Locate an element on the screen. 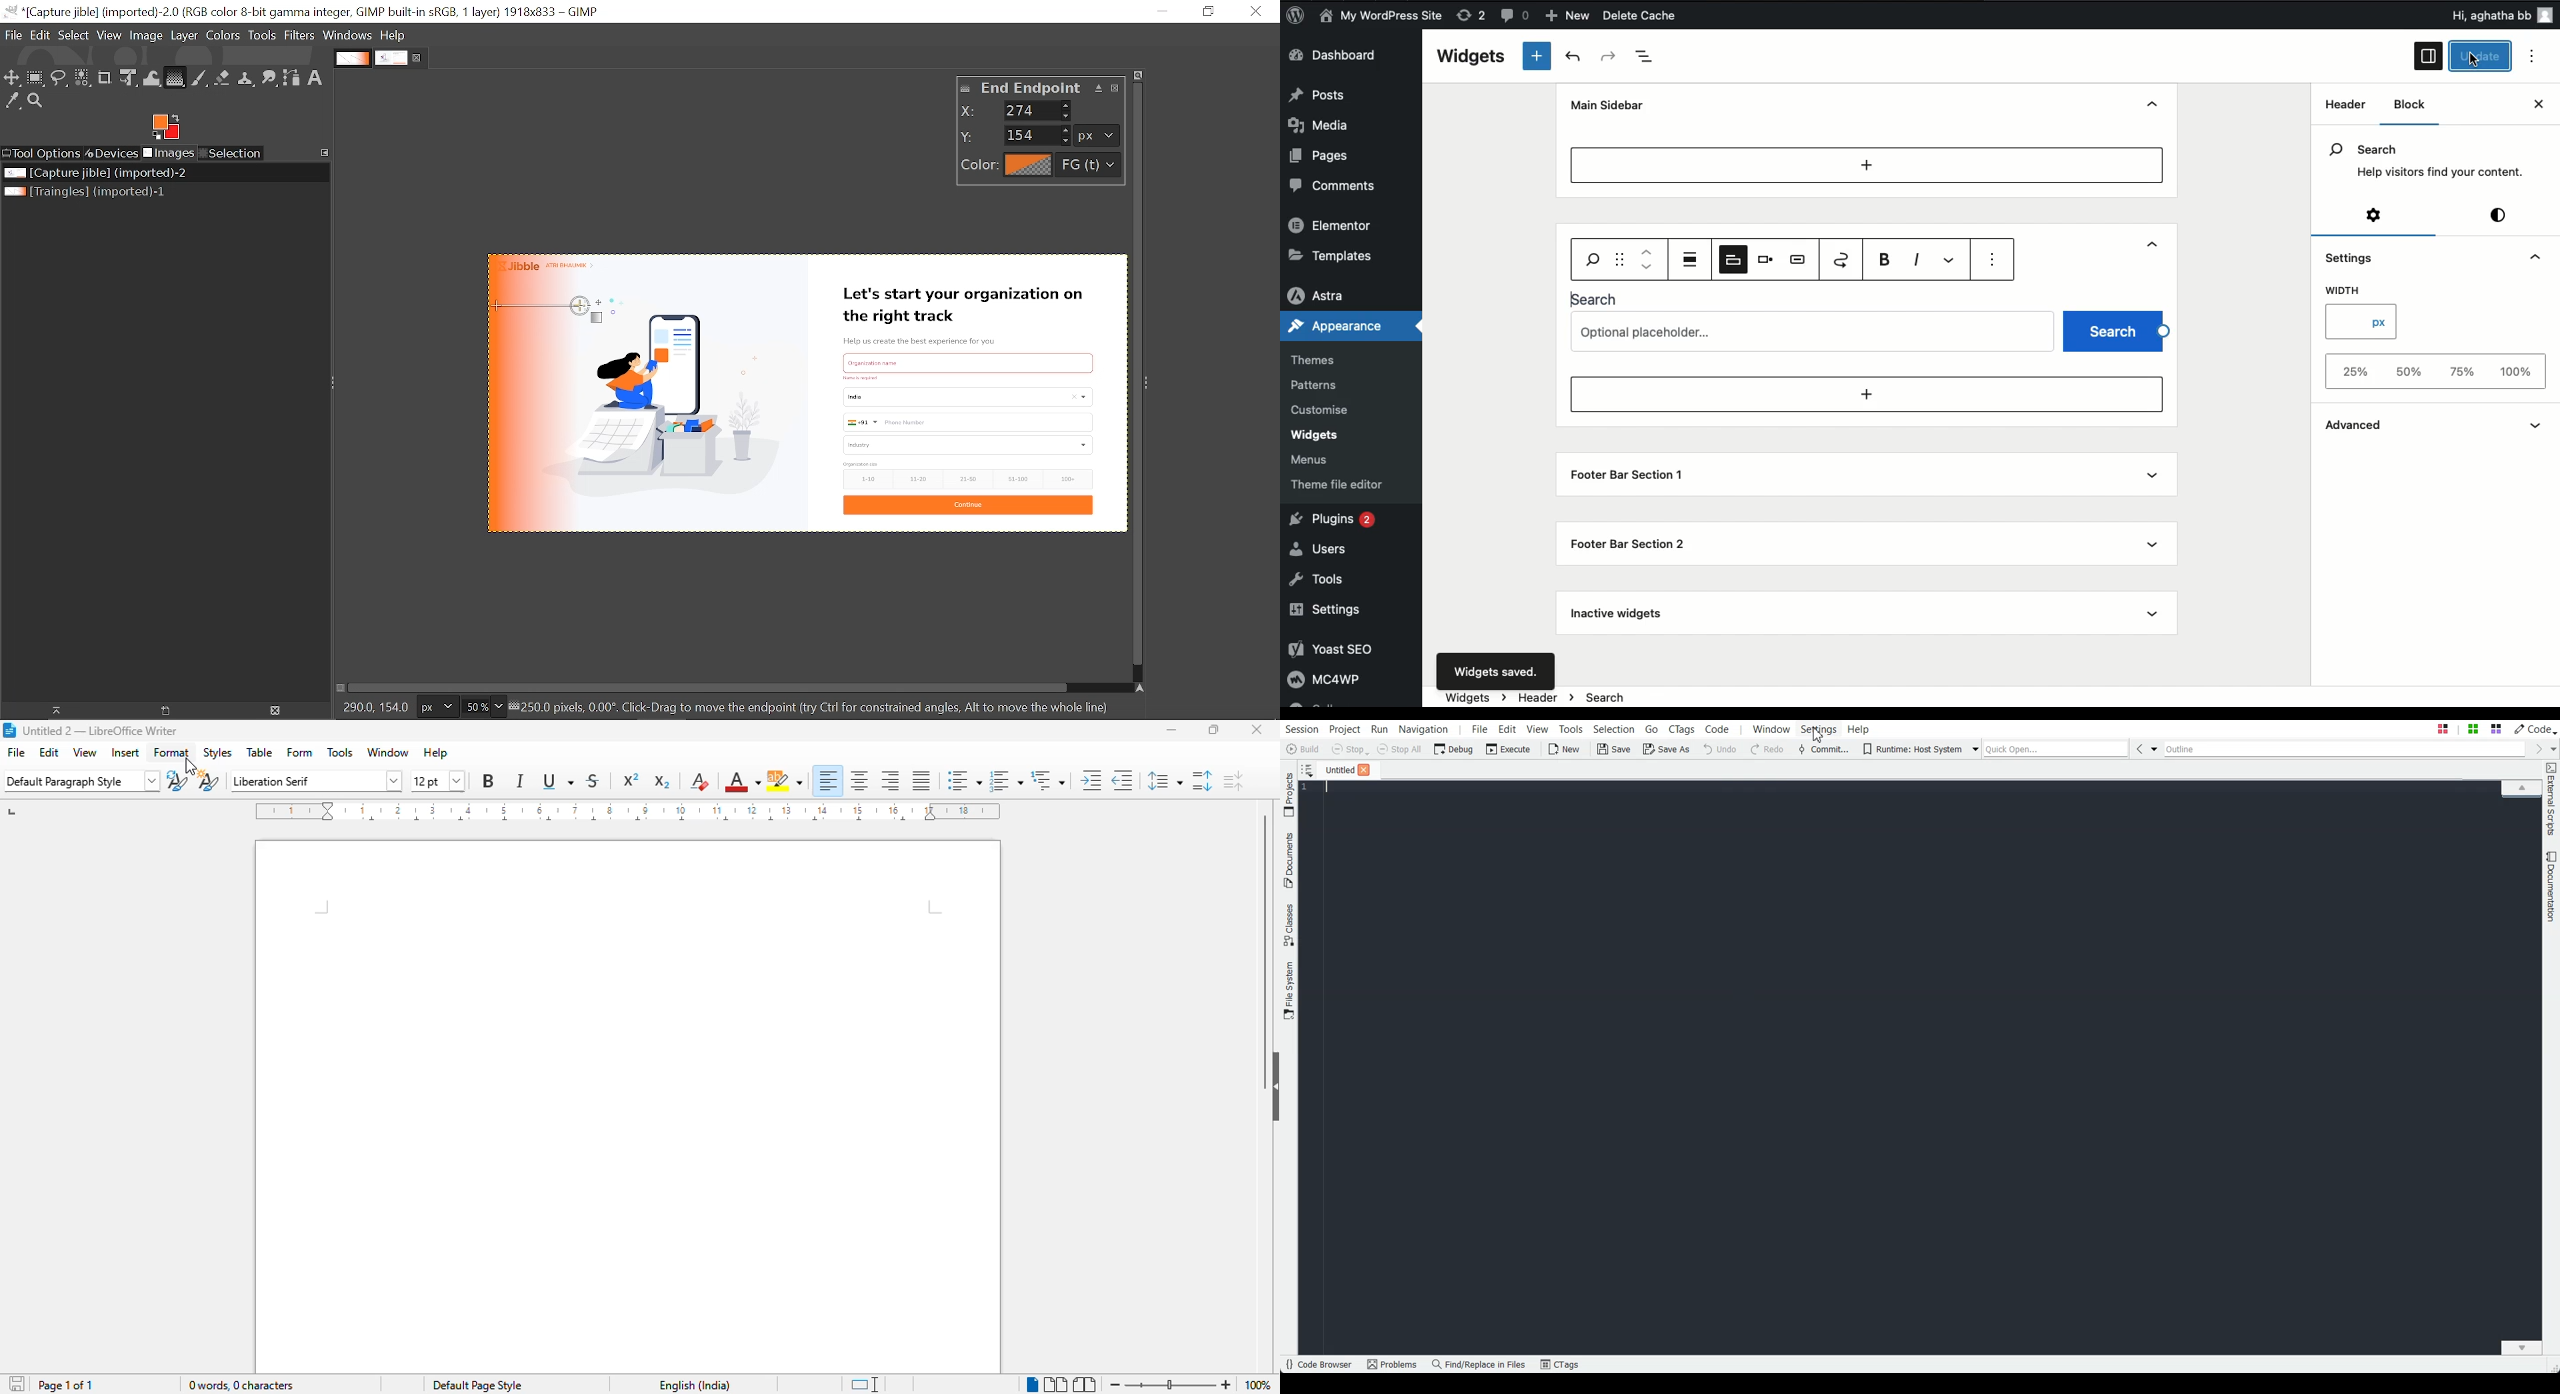  rework is located at coordinates (1474, 18).